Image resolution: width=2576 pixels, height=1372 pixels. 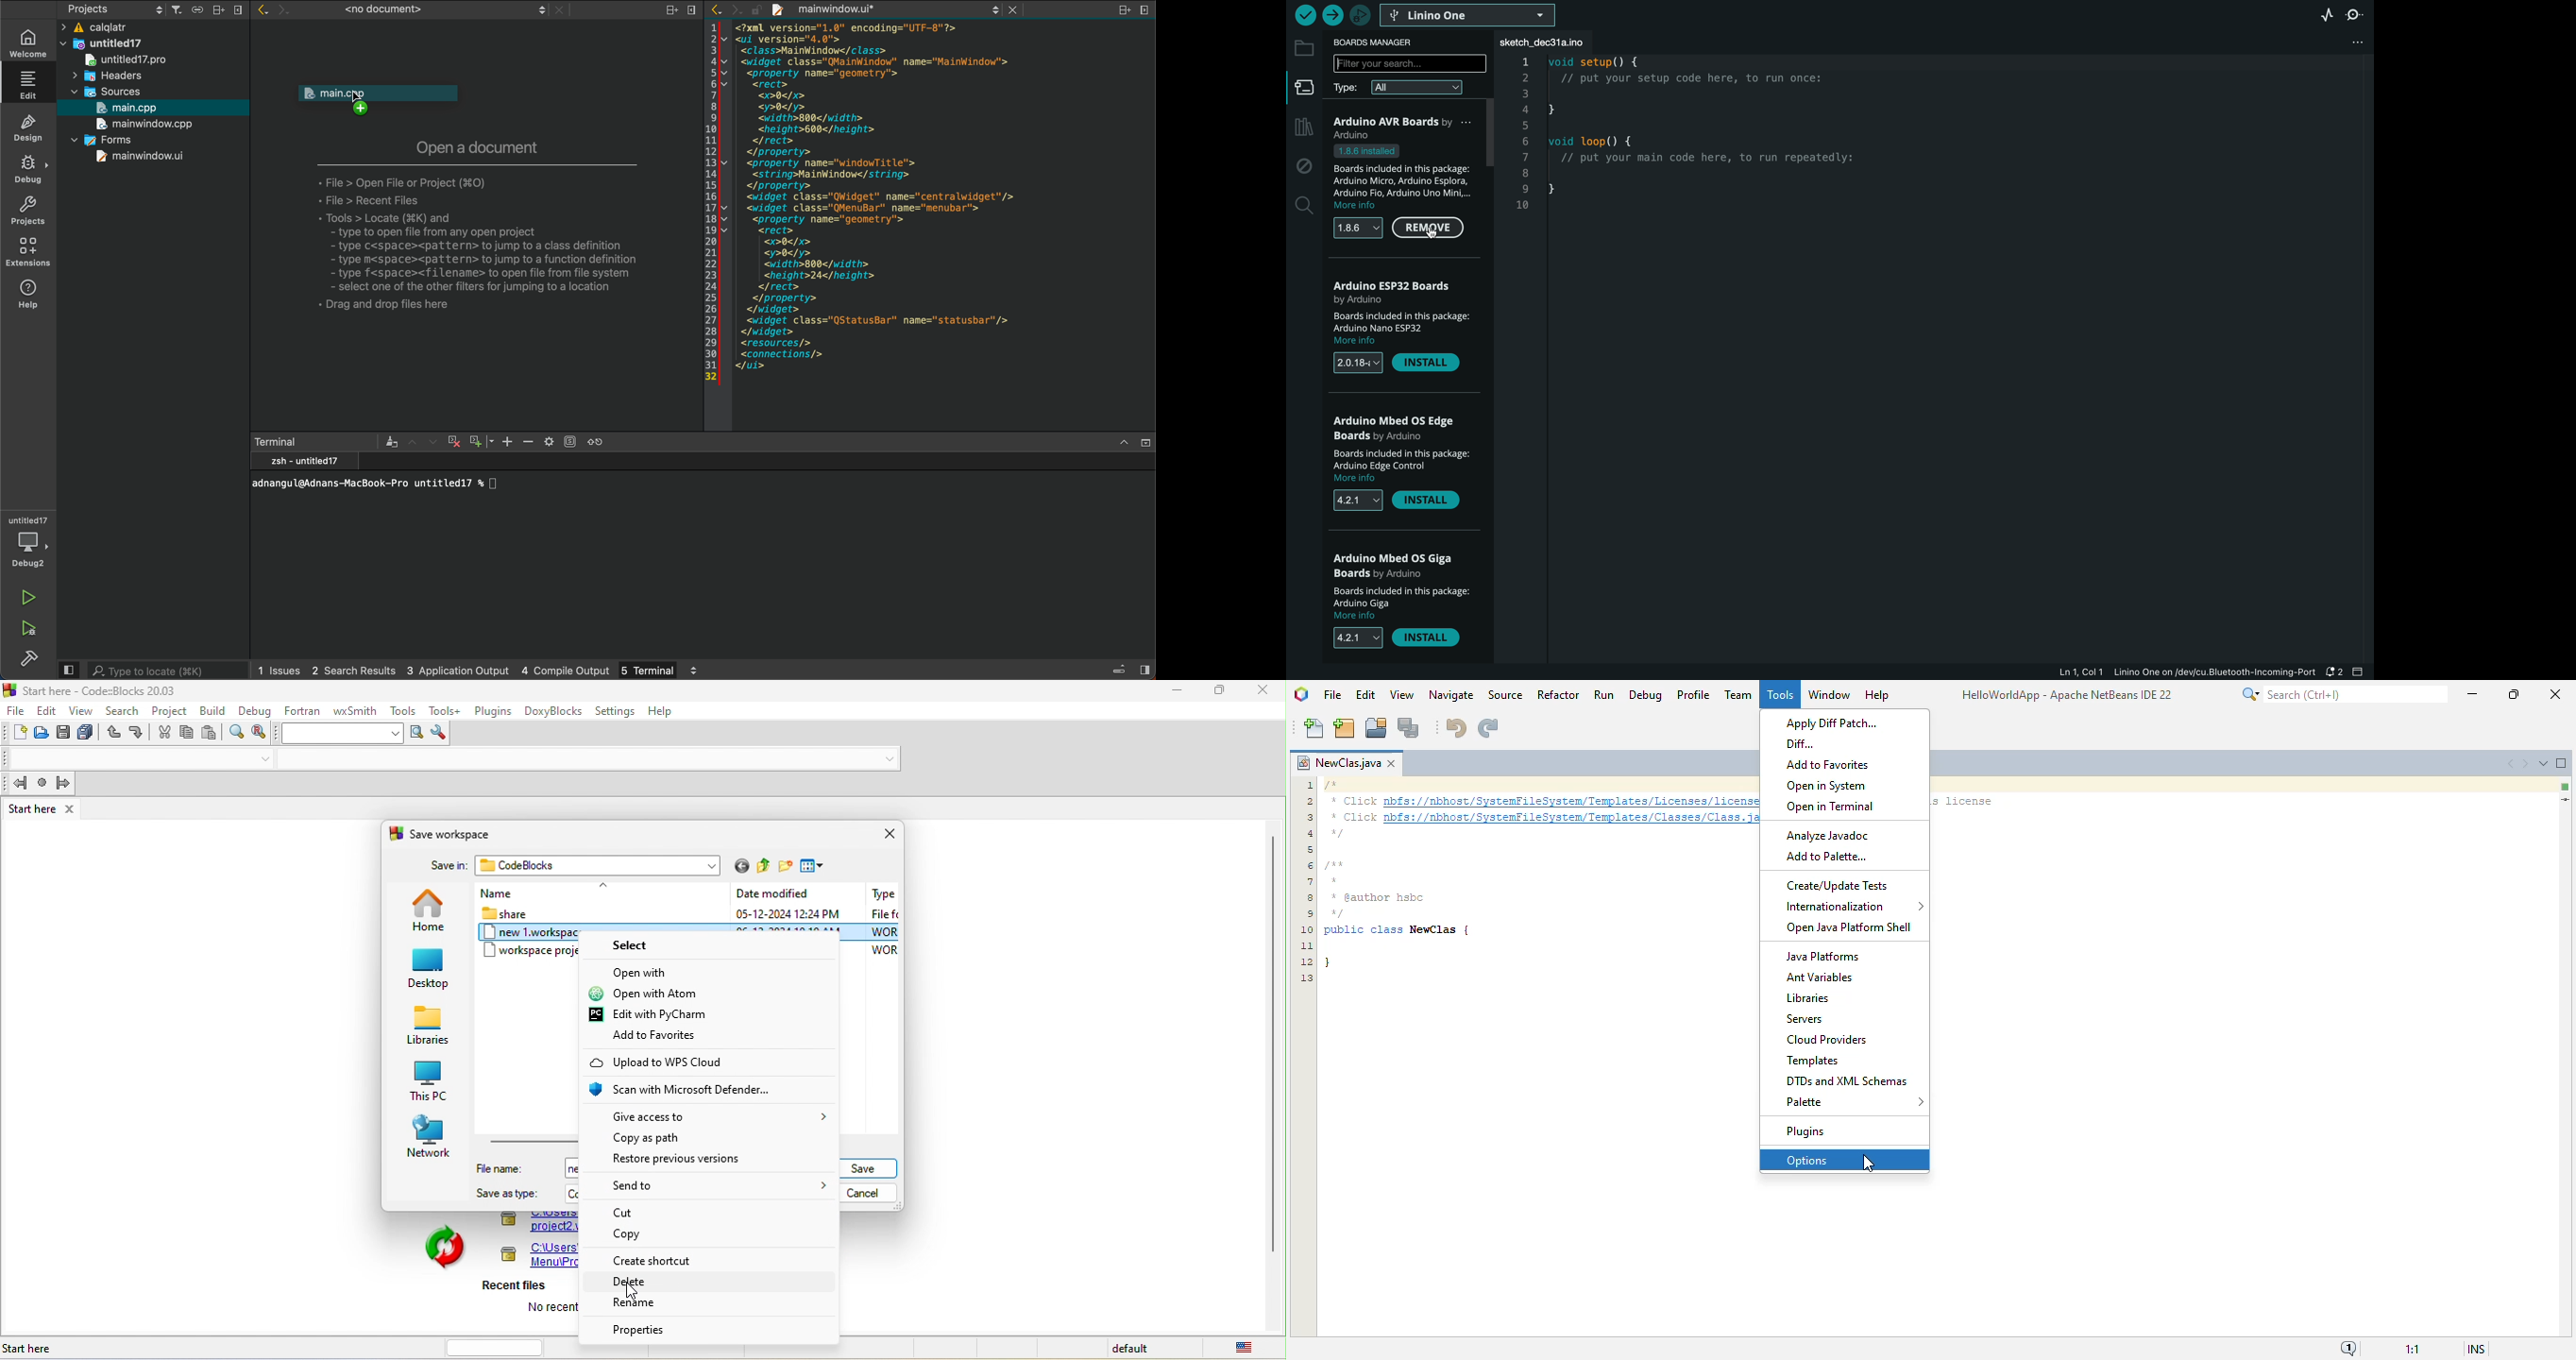 What do you see at coordinates (1177, 691) in the screenshot?
I see `minimize` at bounding box center [1177, 691].